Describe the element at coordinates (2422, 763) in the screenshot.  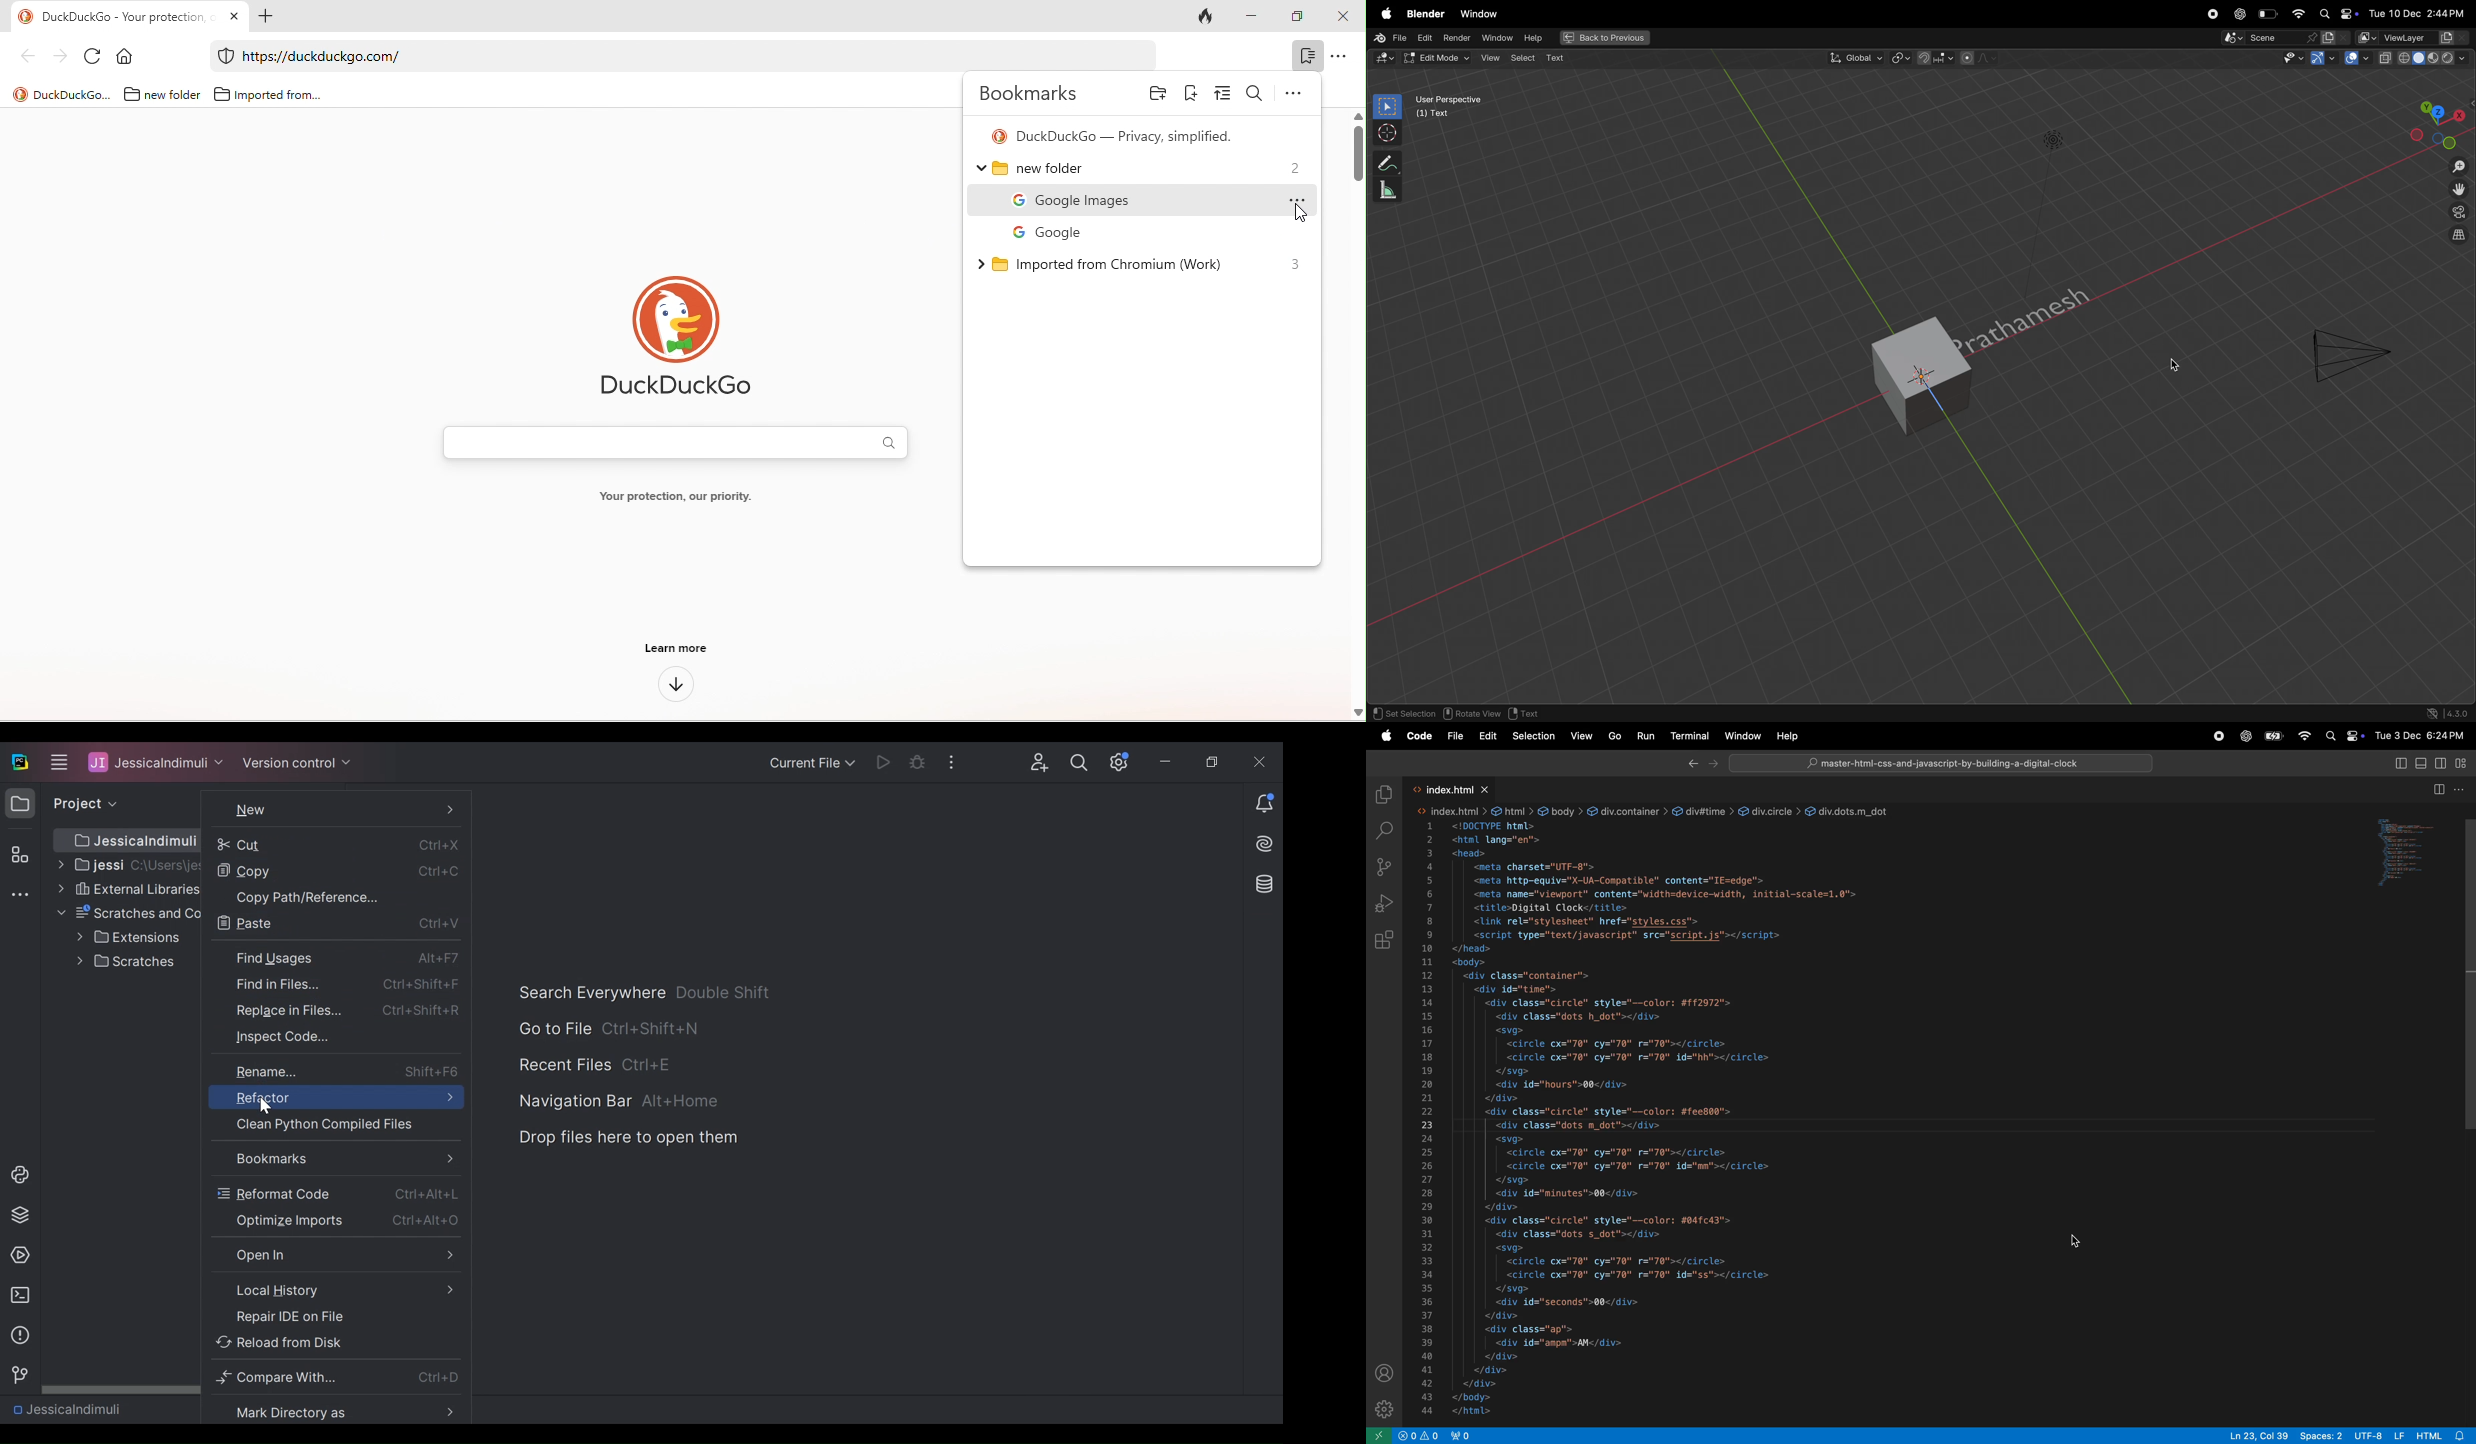
I see `toggle panel` at that location.